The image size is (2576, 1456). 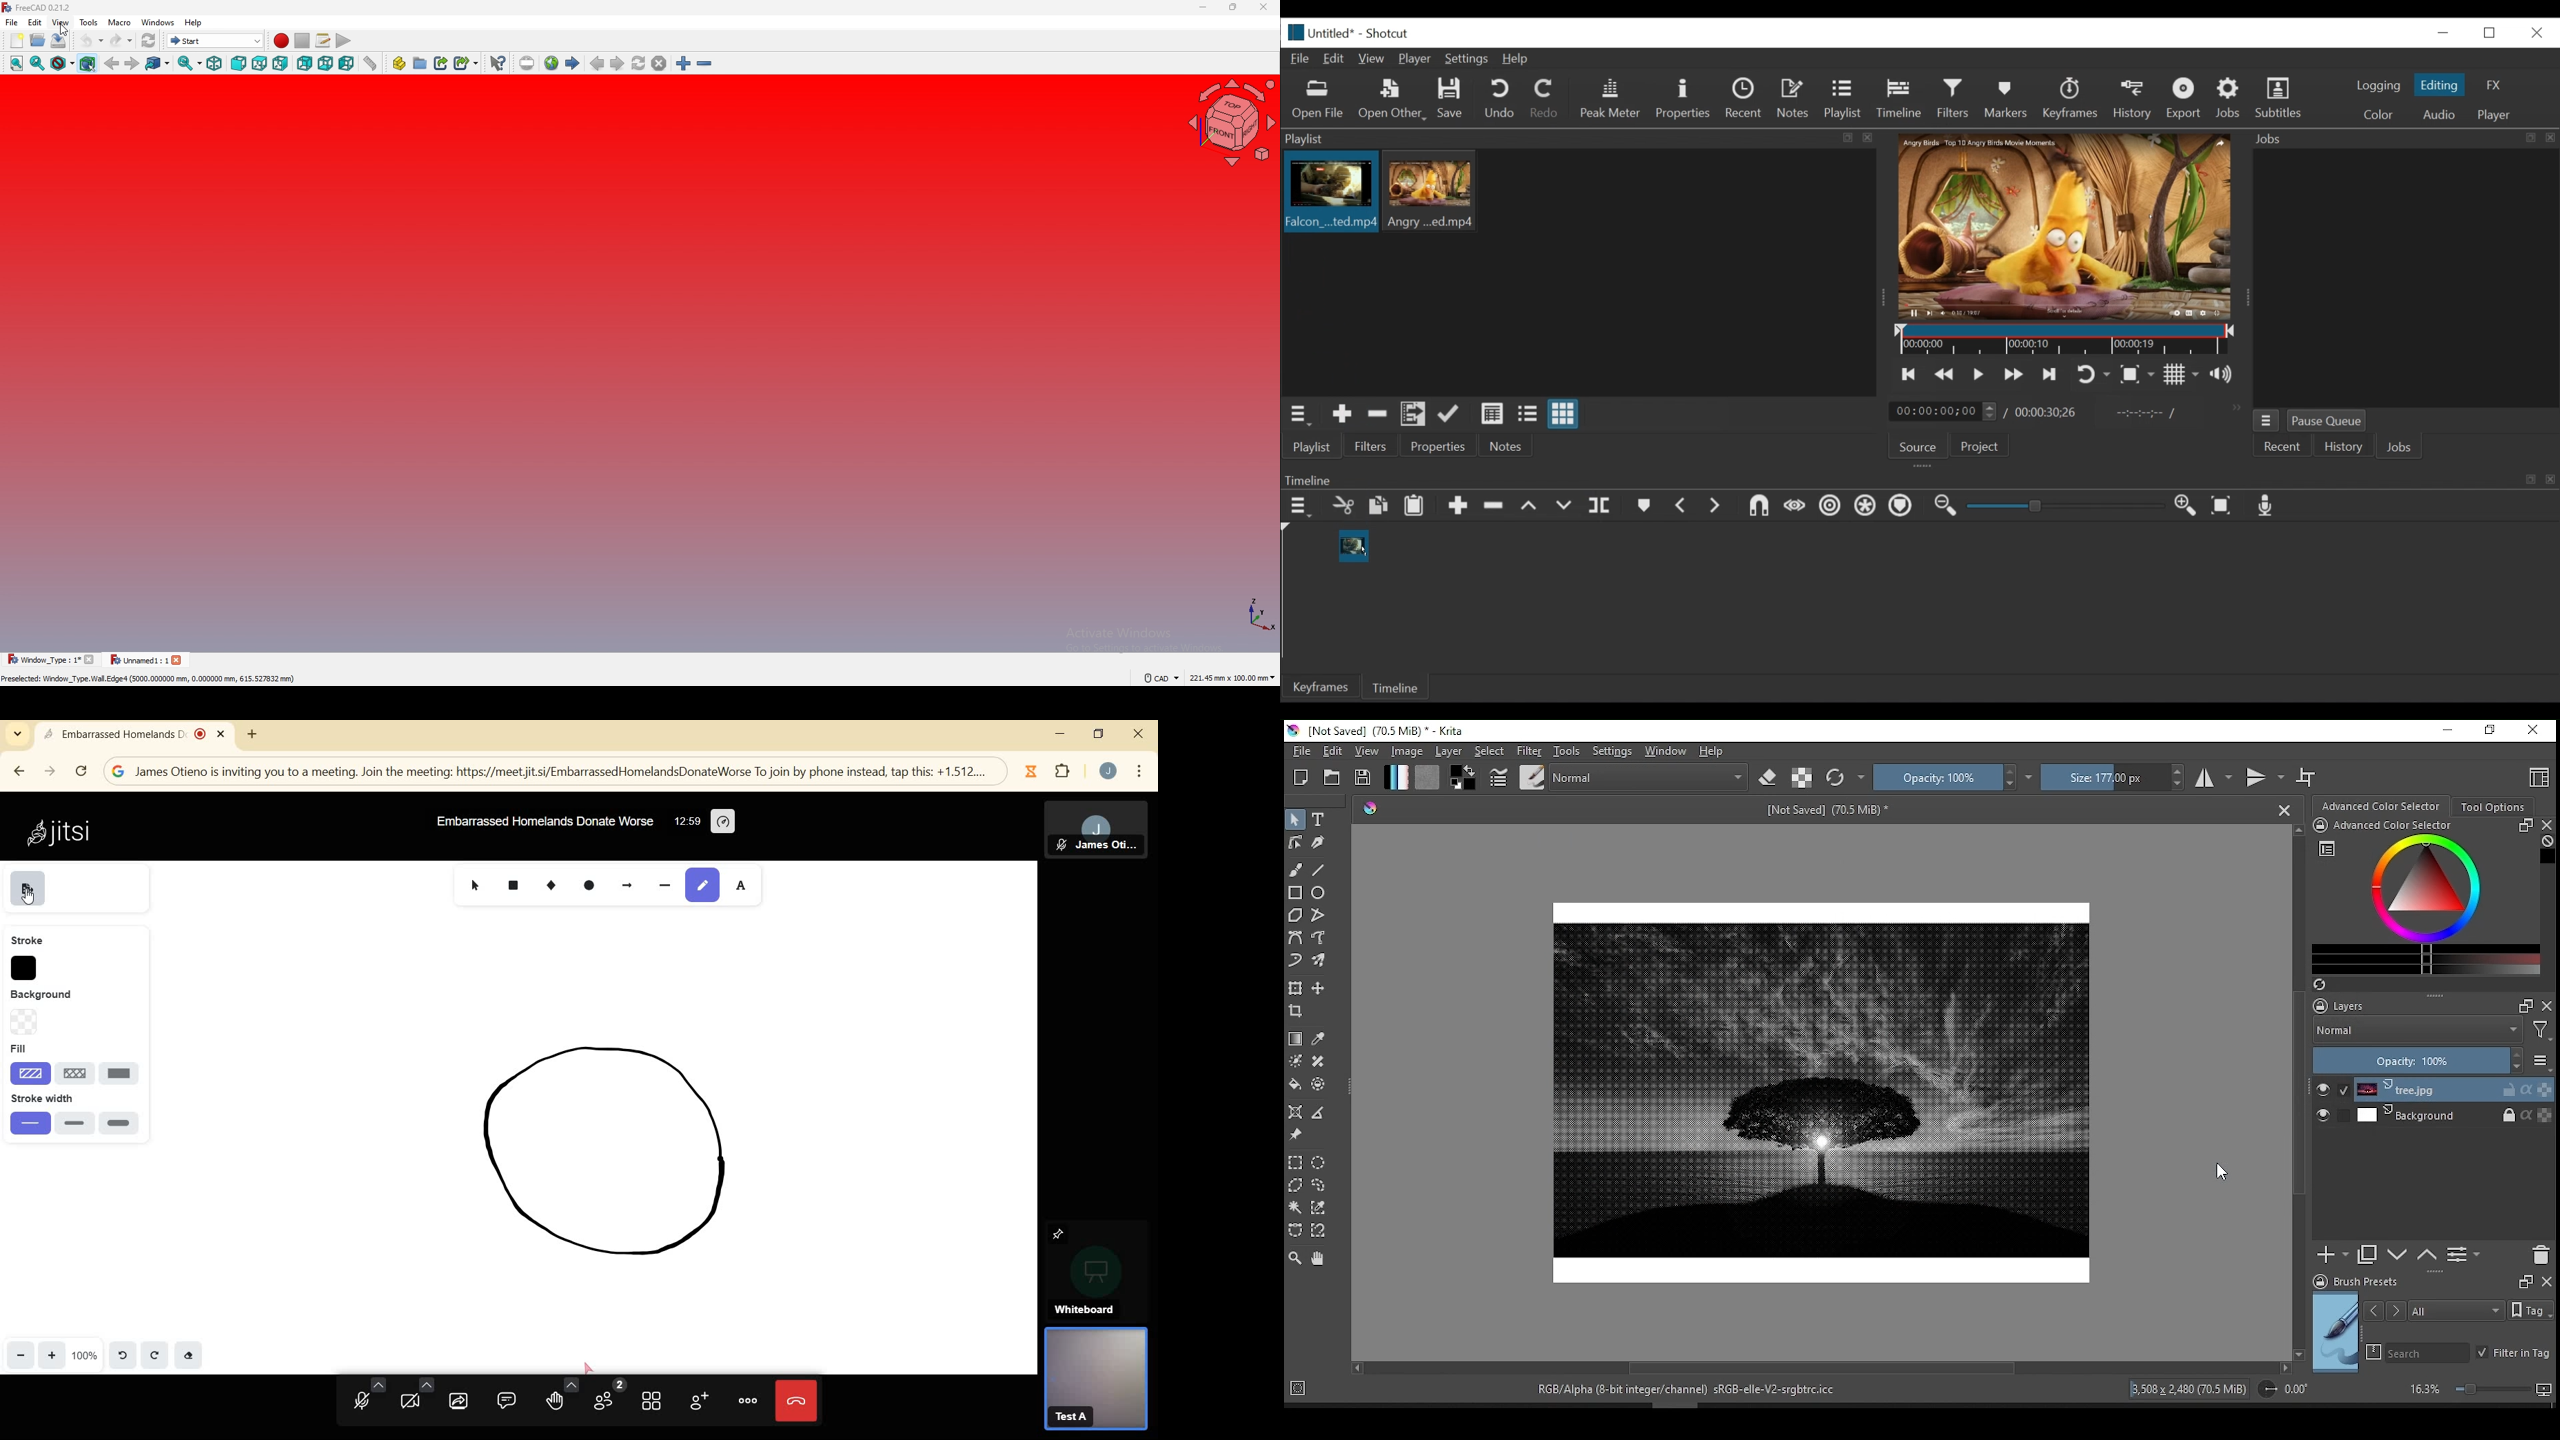 What do you see at coordinates (89, 21) in the screenshot?
I see `tools` at bounding box center [89, 21].